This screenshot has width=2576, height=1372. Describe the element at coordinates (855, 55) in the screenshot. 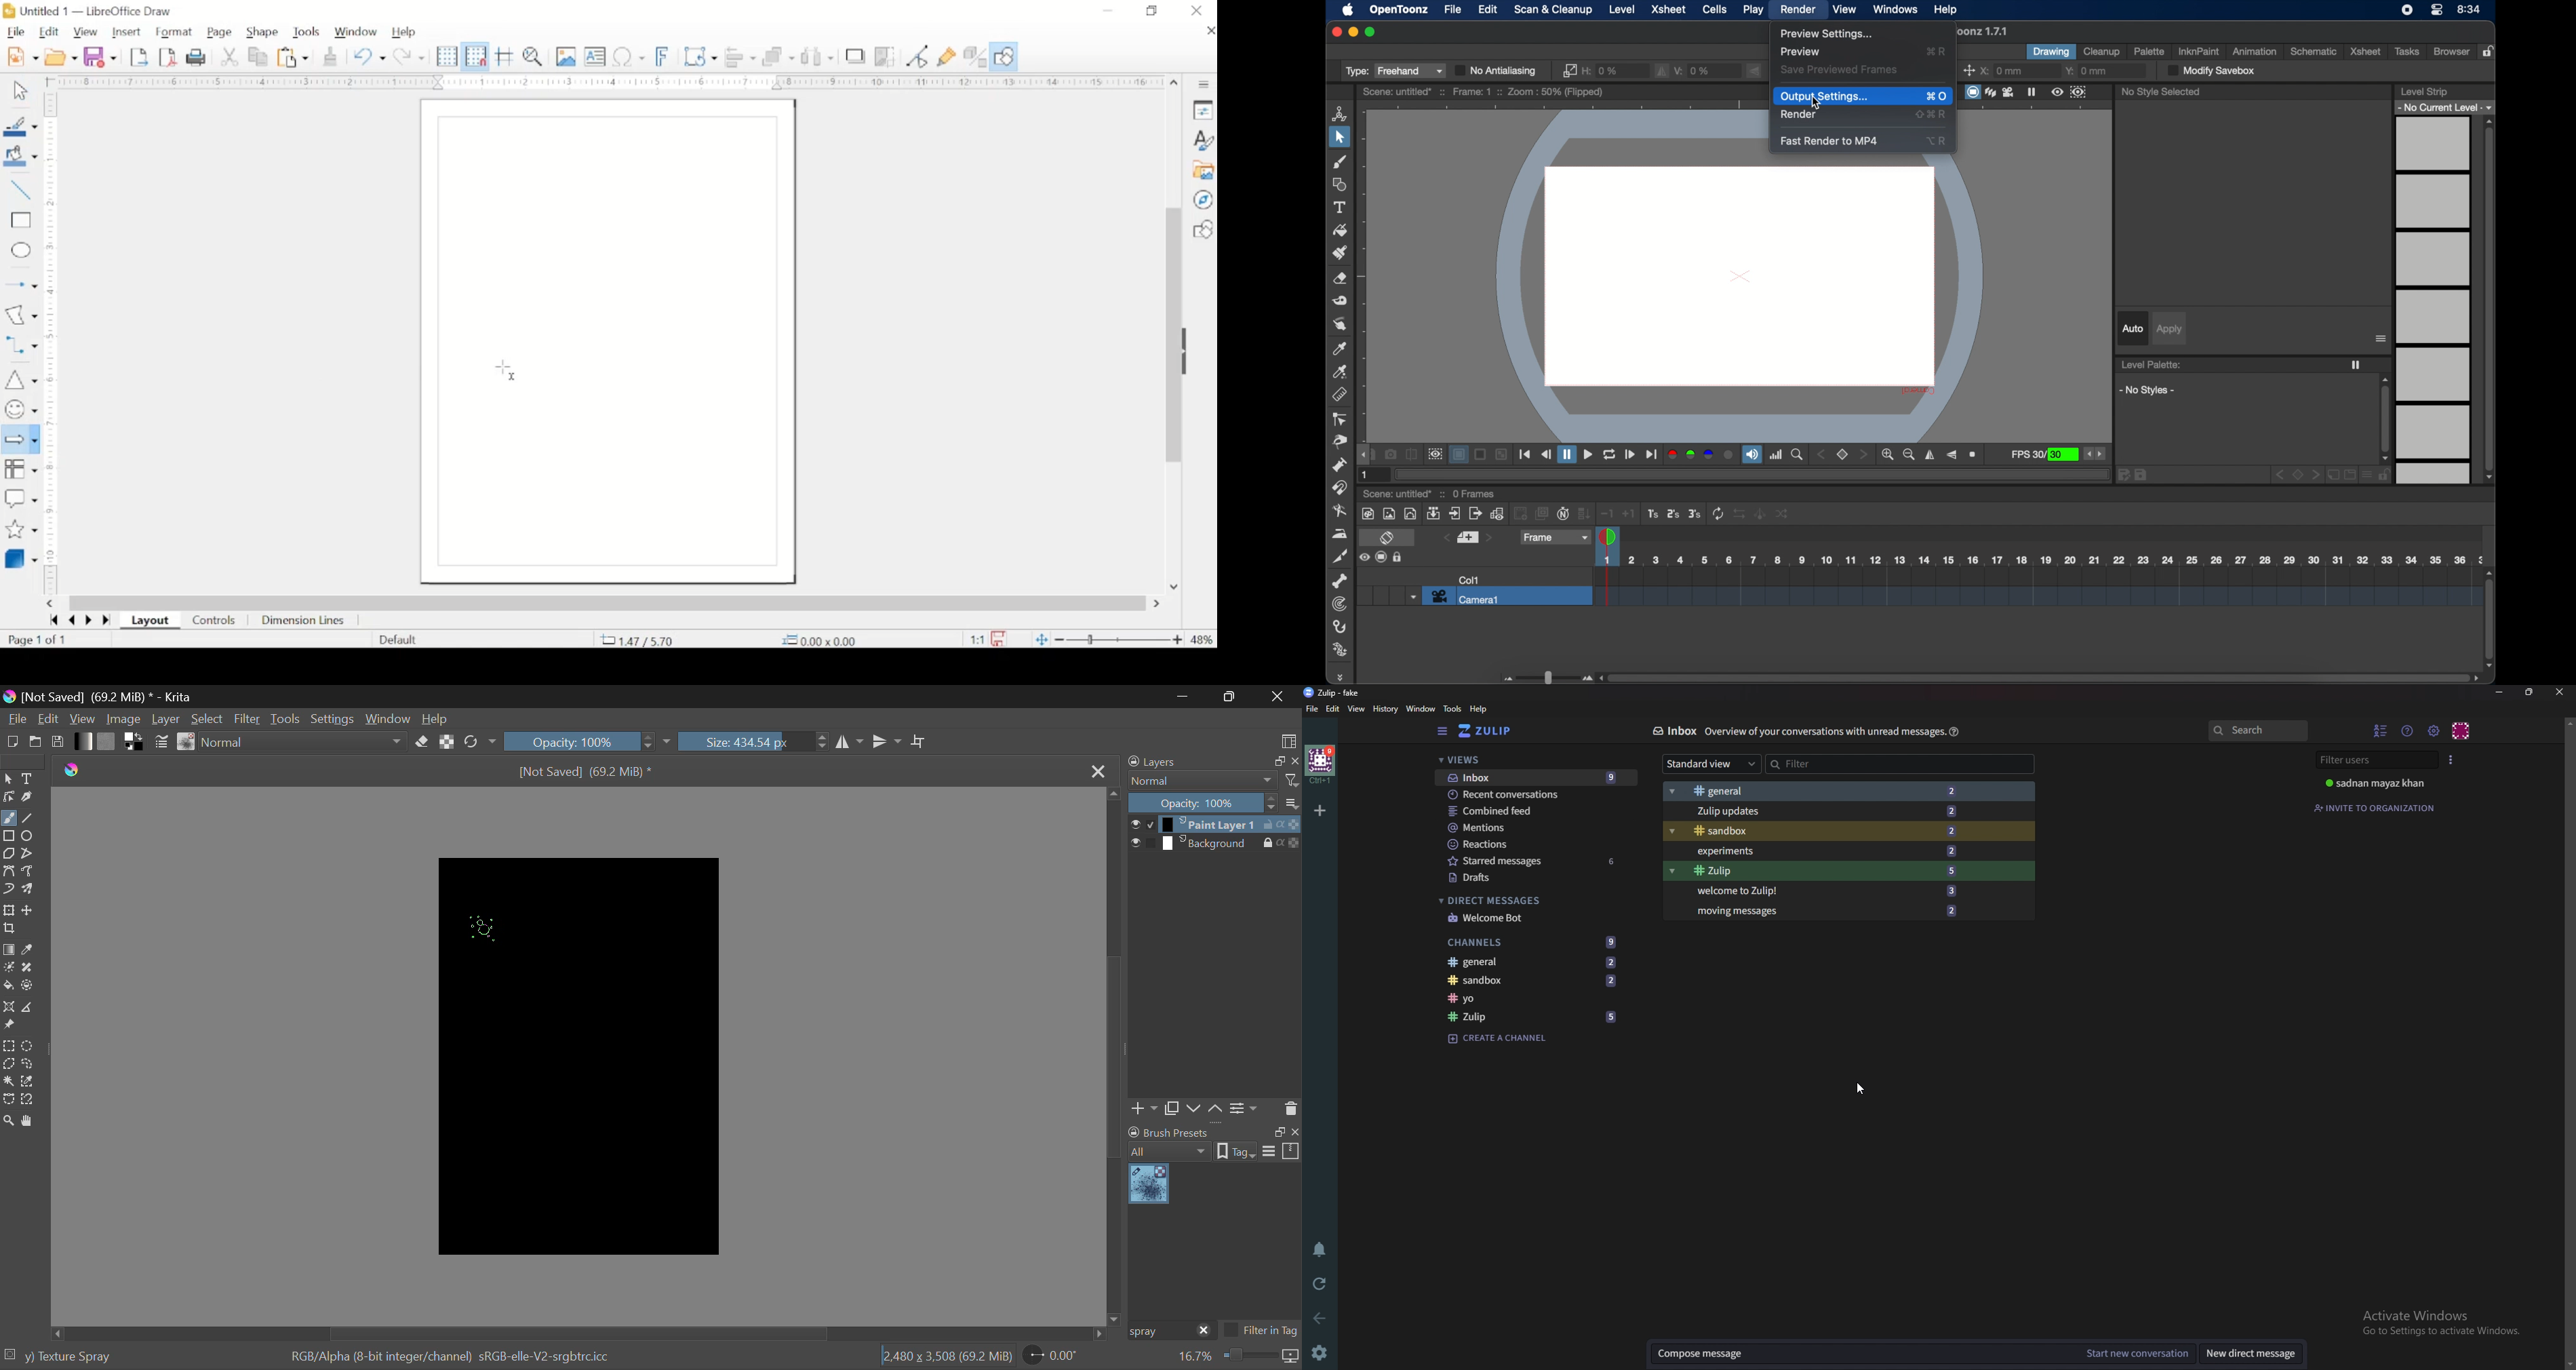

I see `shadow` at that location.